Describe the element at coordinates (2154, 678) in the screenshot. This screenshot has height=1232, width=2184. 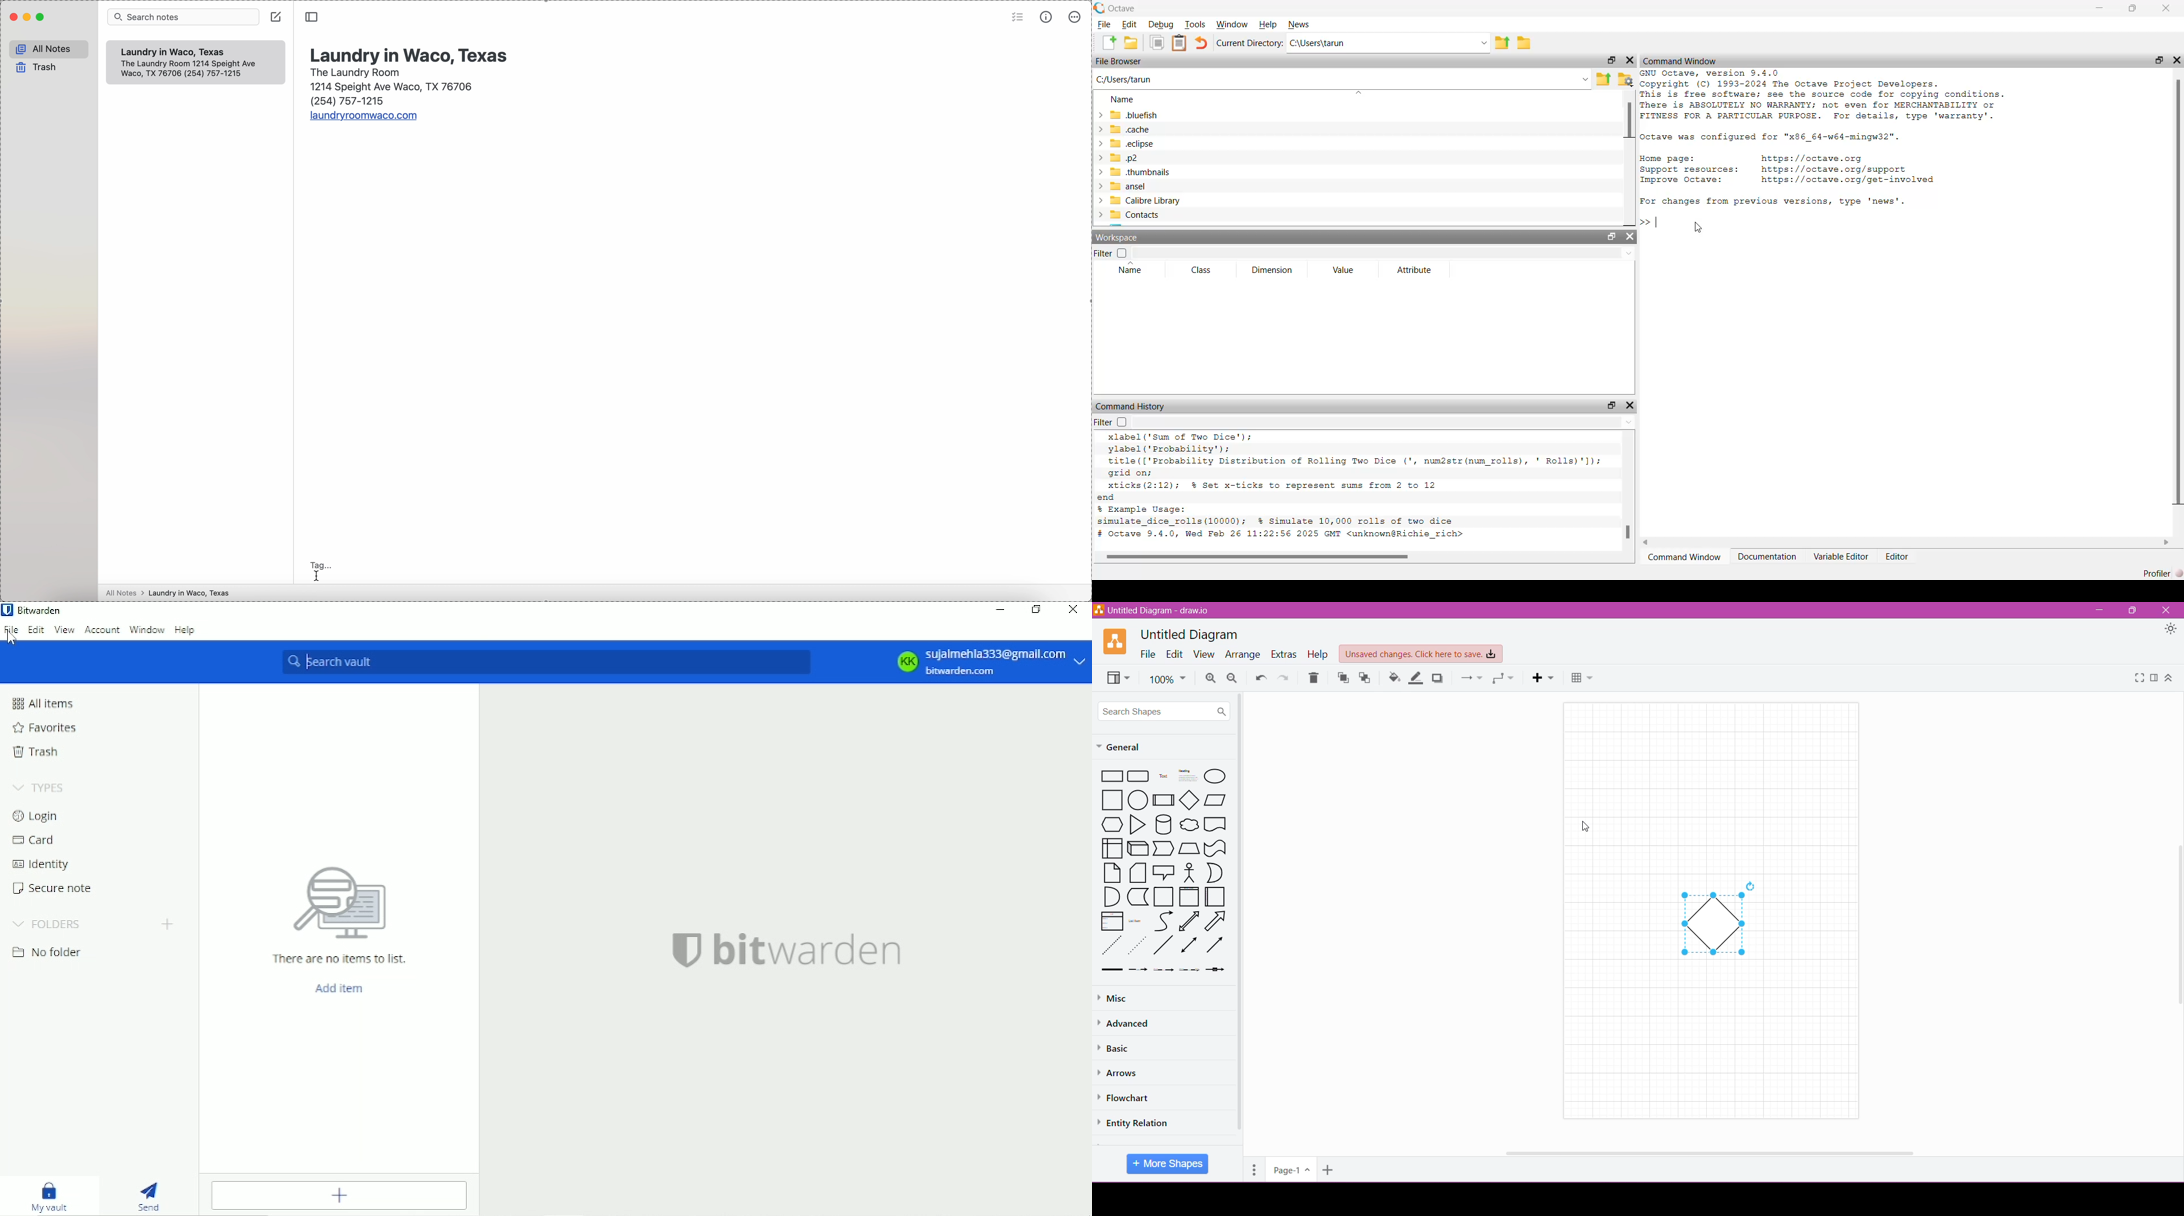
I see `Format` at that location.